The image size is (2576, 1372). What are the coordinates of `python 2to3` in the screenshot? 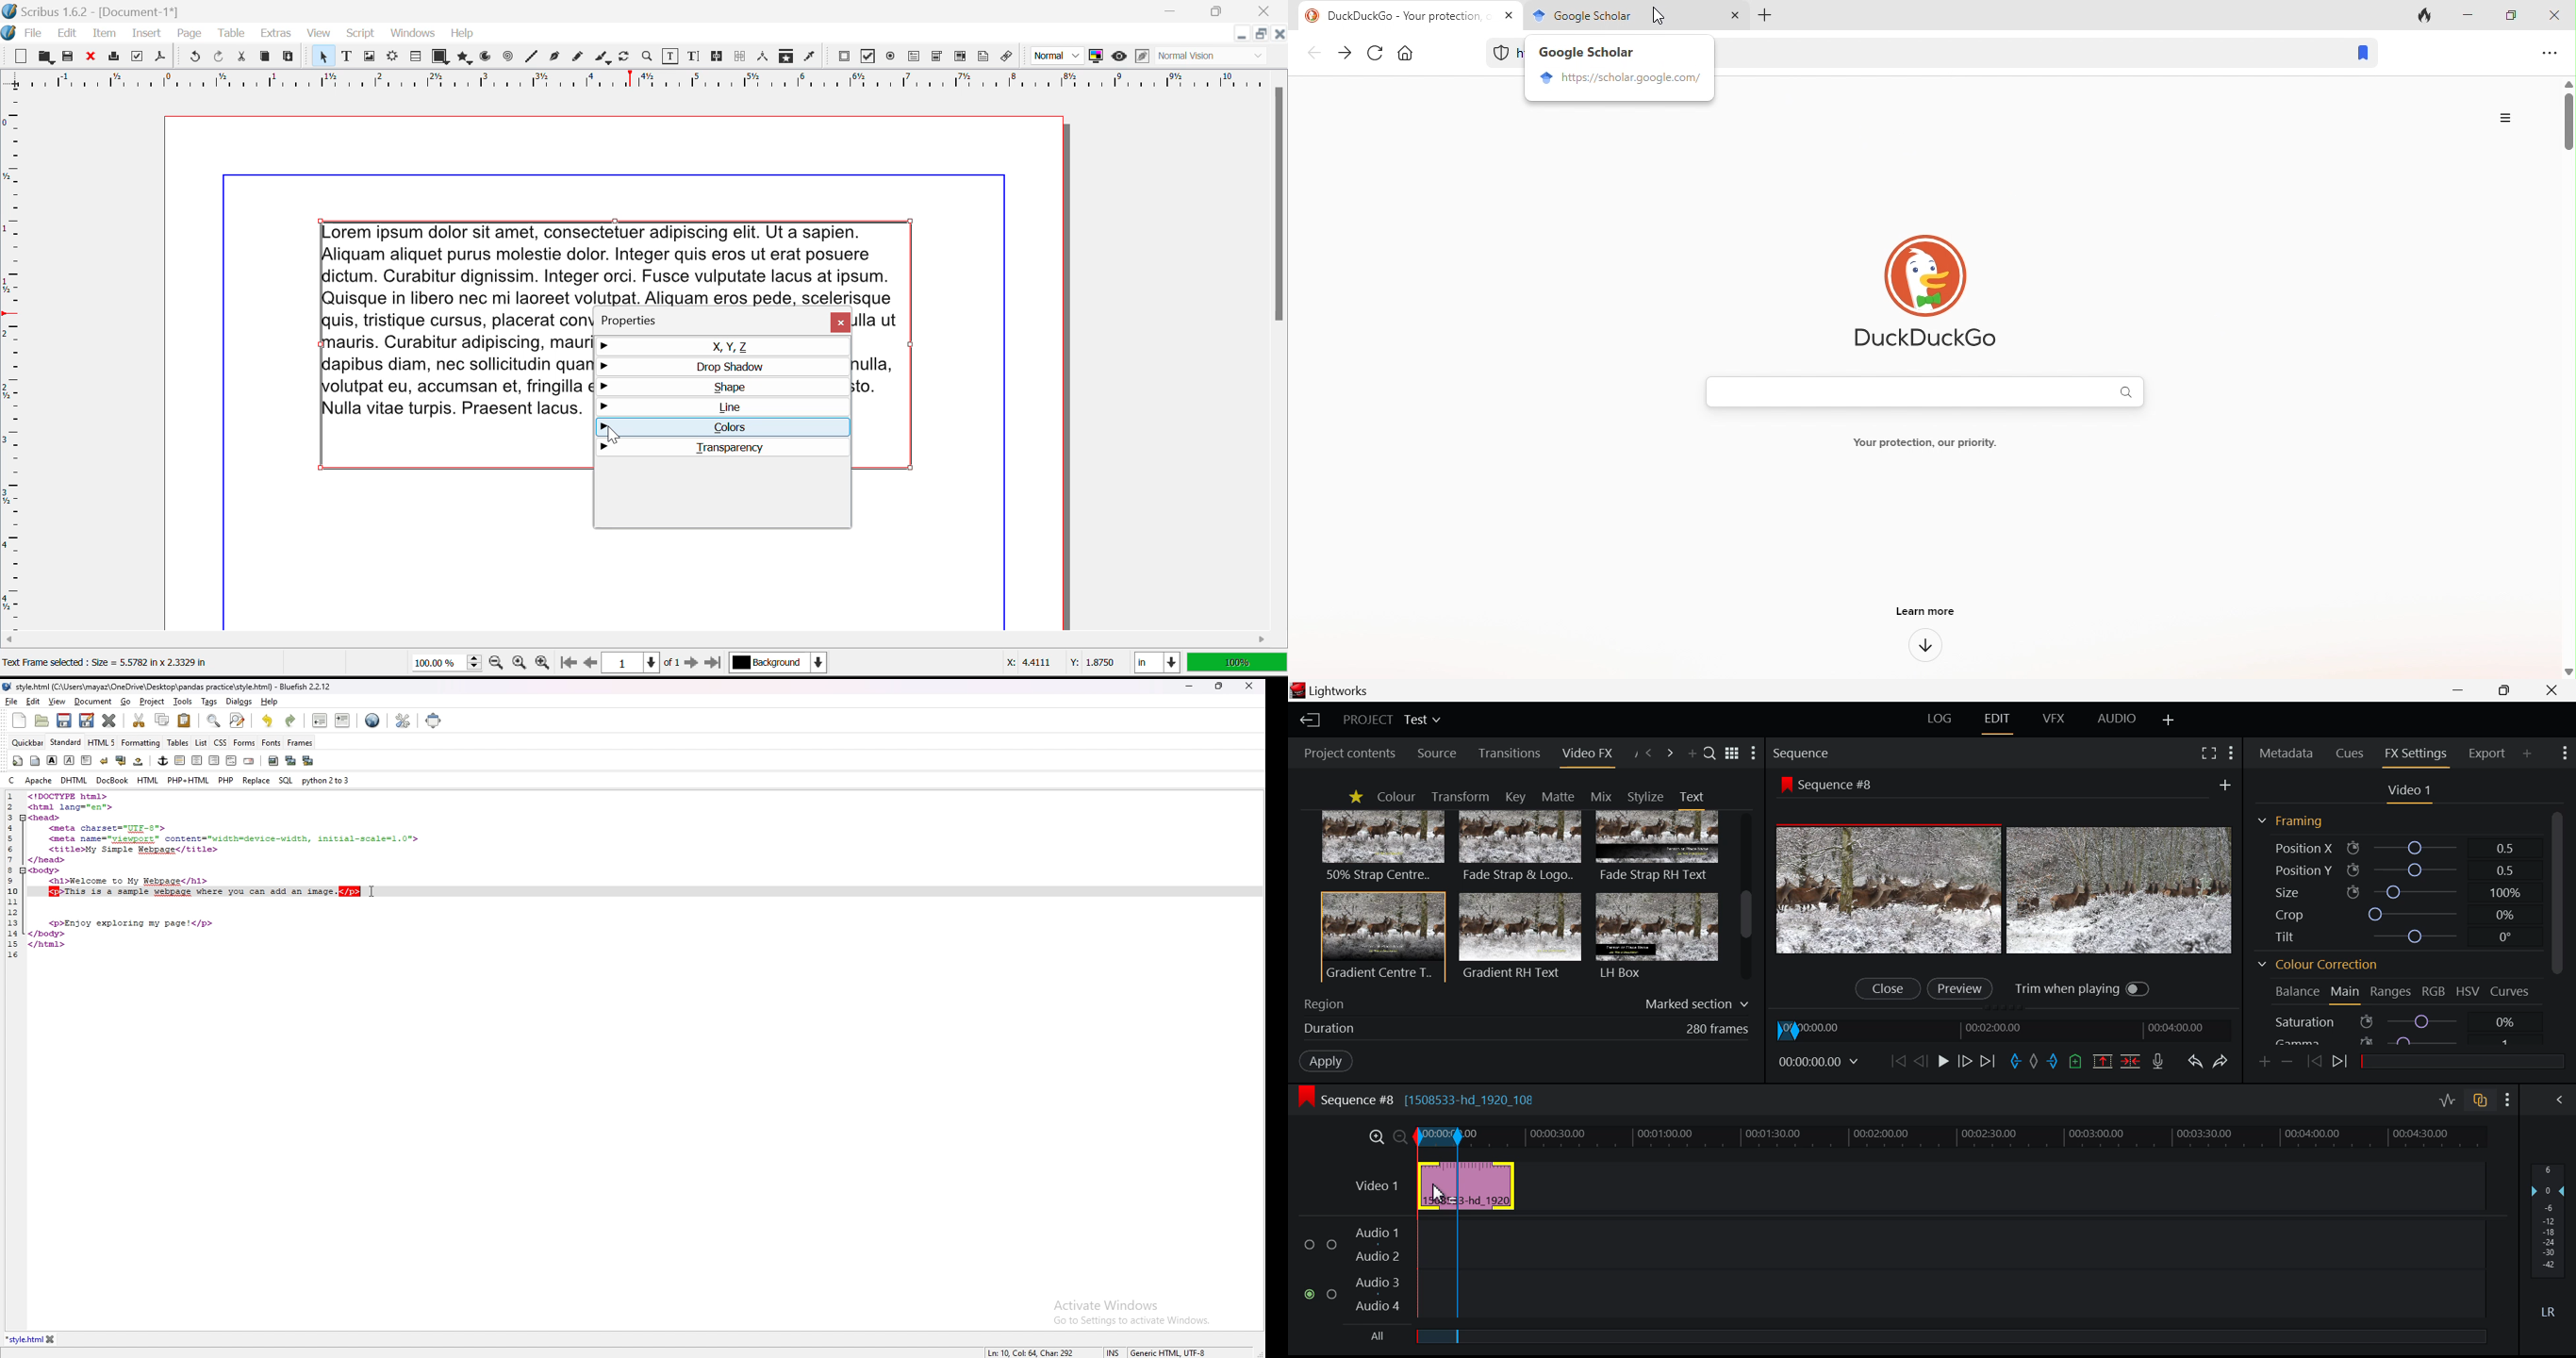 It's located at (326, 780).